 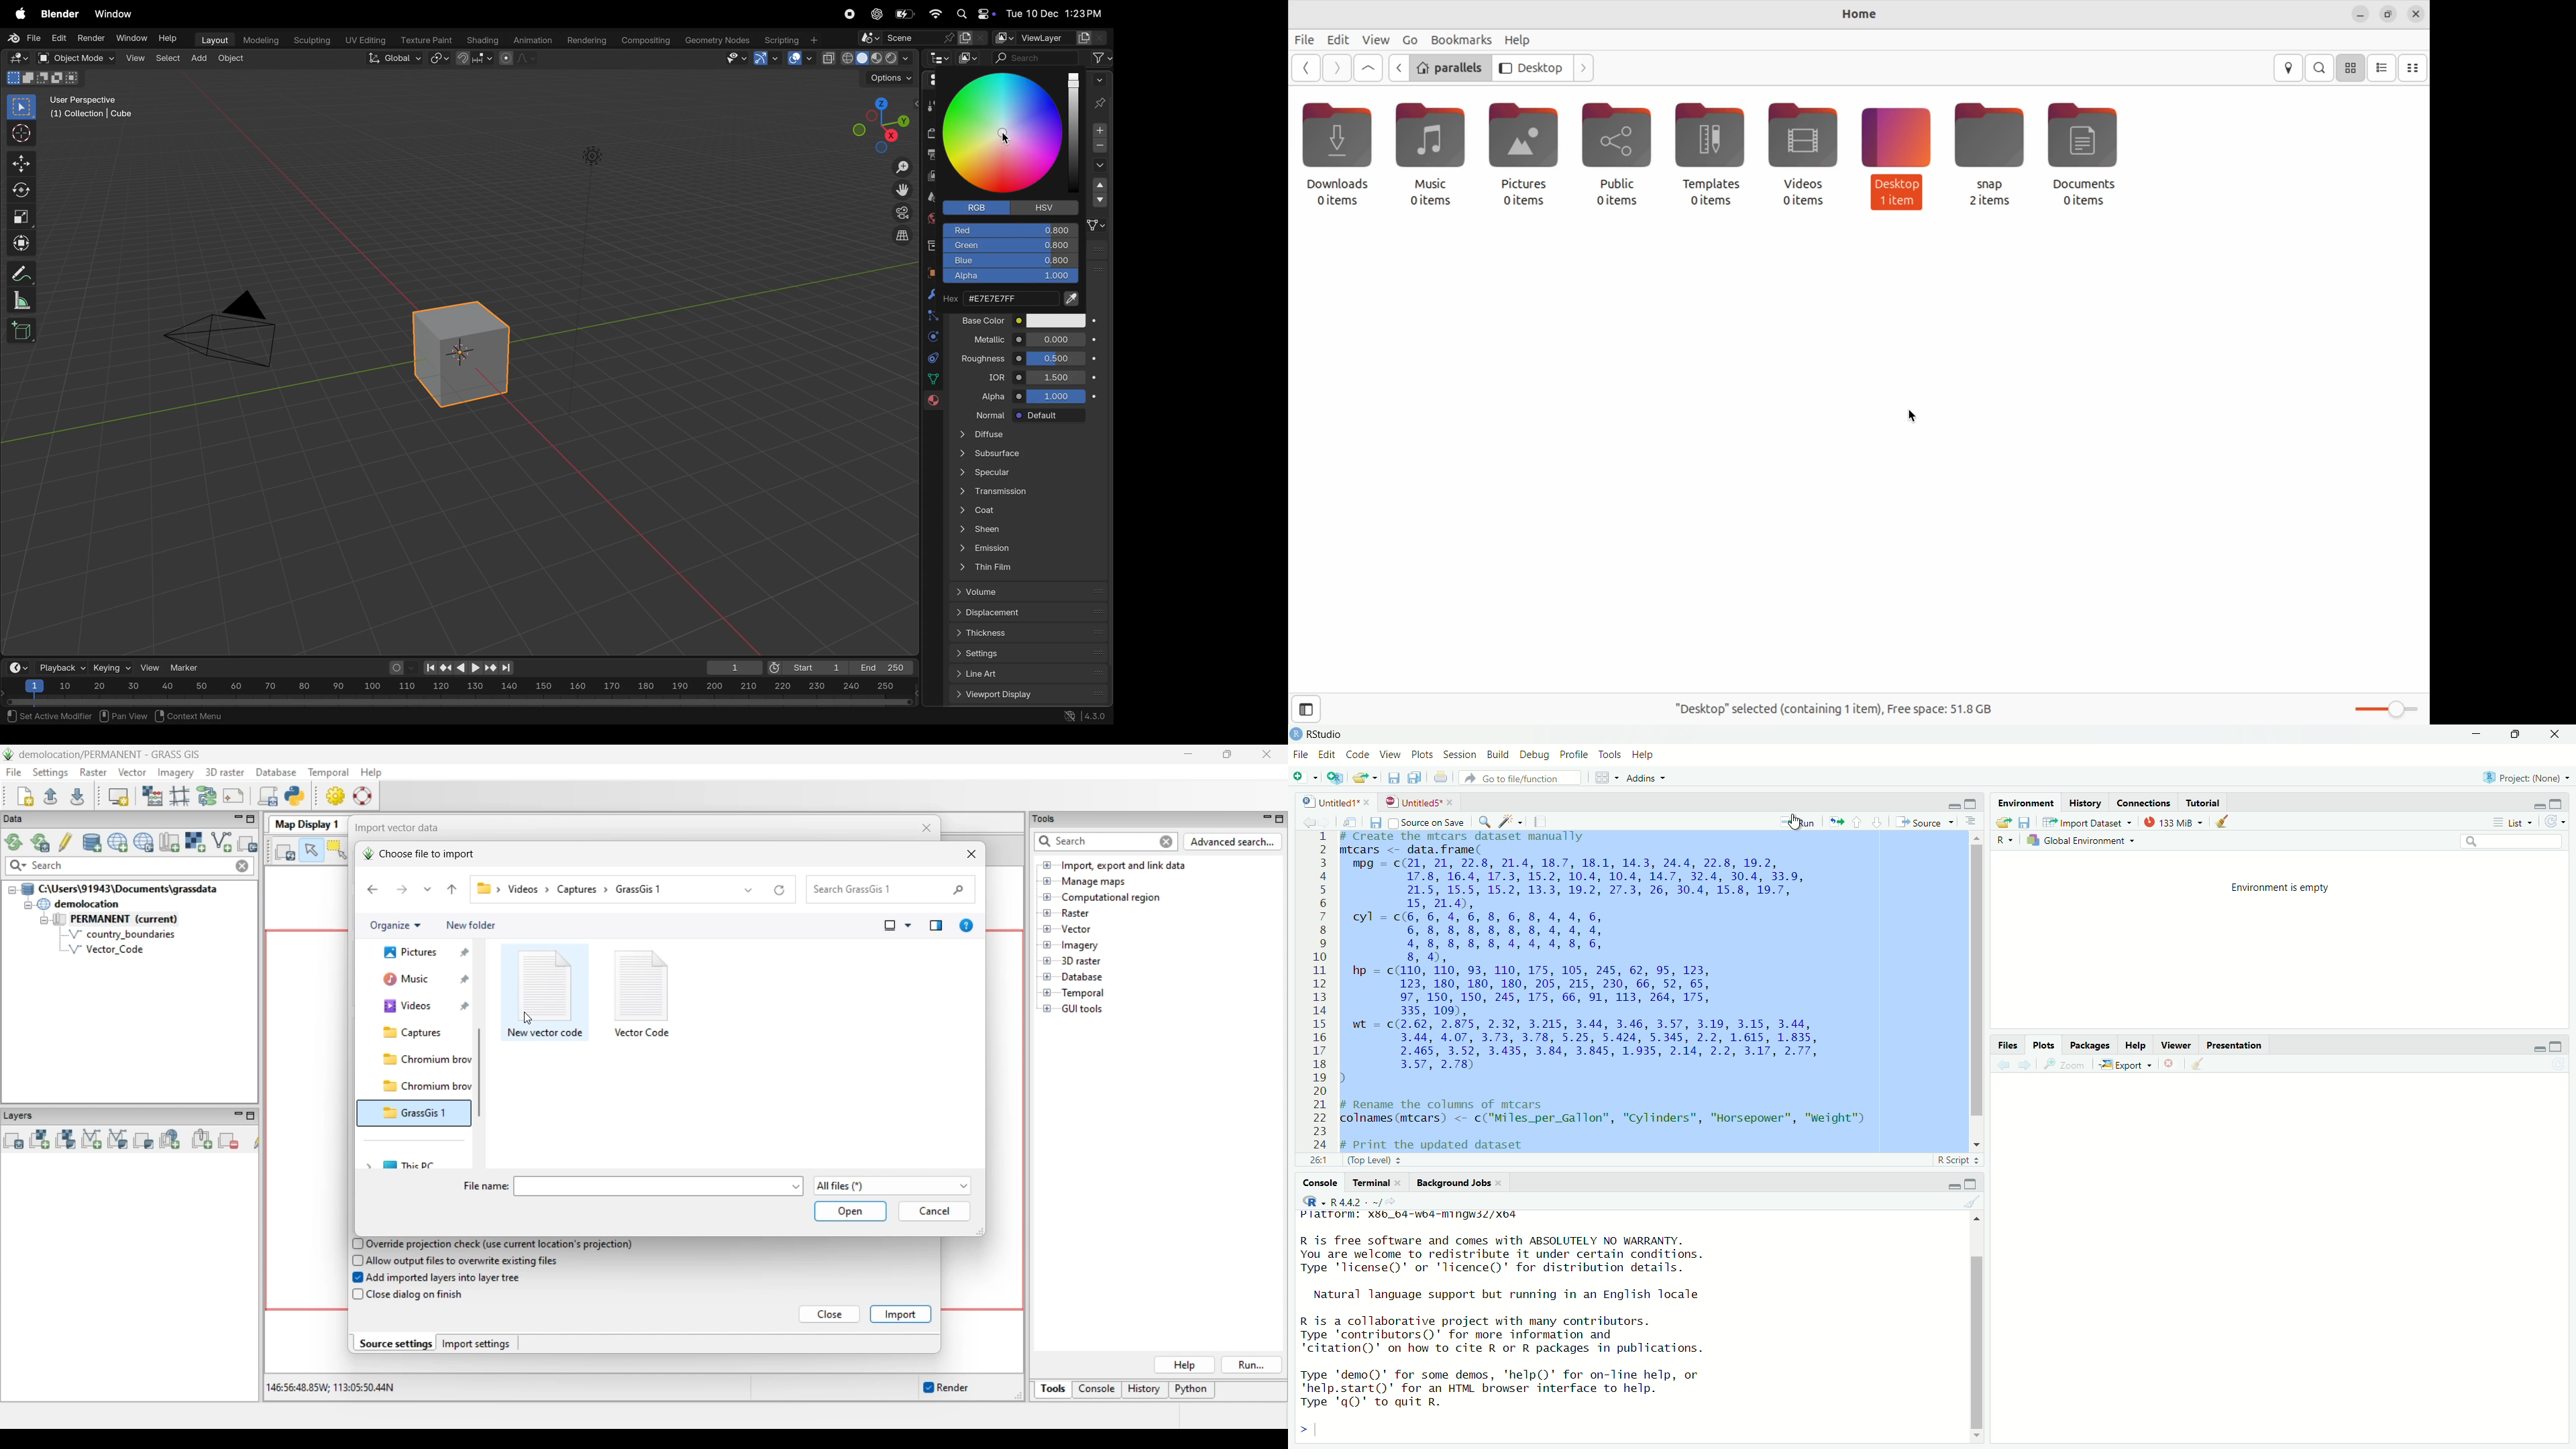 I want to click on Go up level, so click(x=1367, y=68).